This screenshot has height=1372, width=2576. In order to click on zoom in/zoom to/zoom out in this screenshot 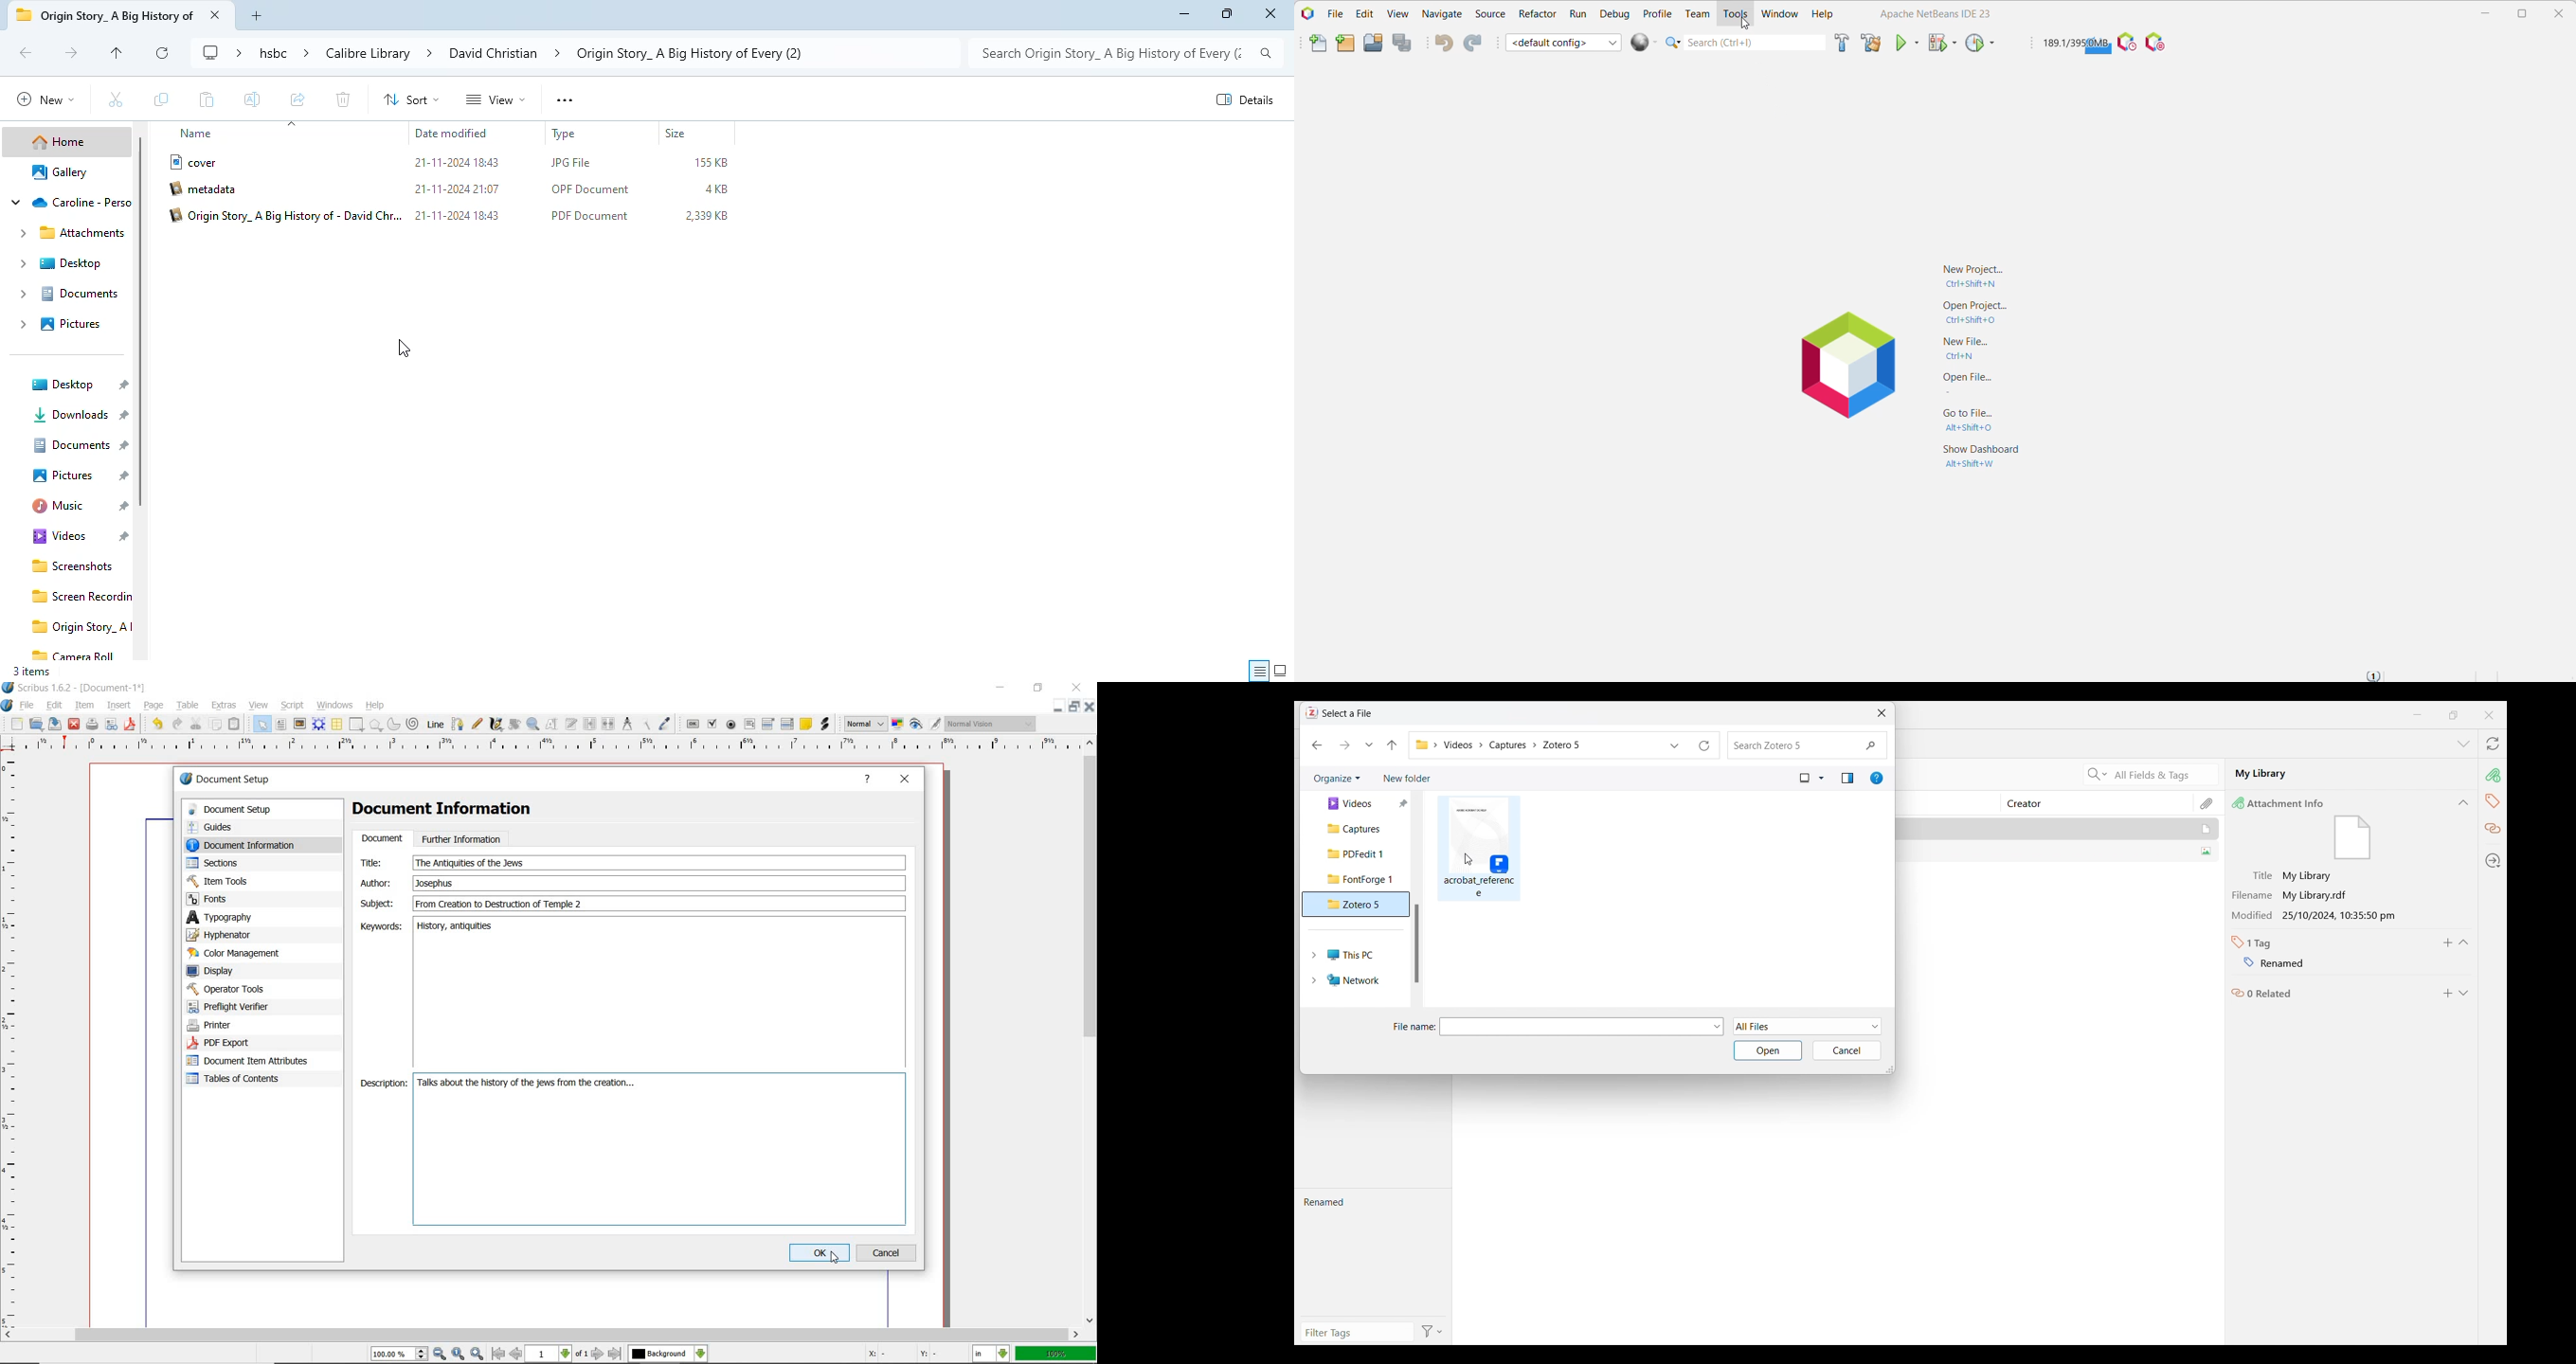, I will do `click(429, 1354)`.